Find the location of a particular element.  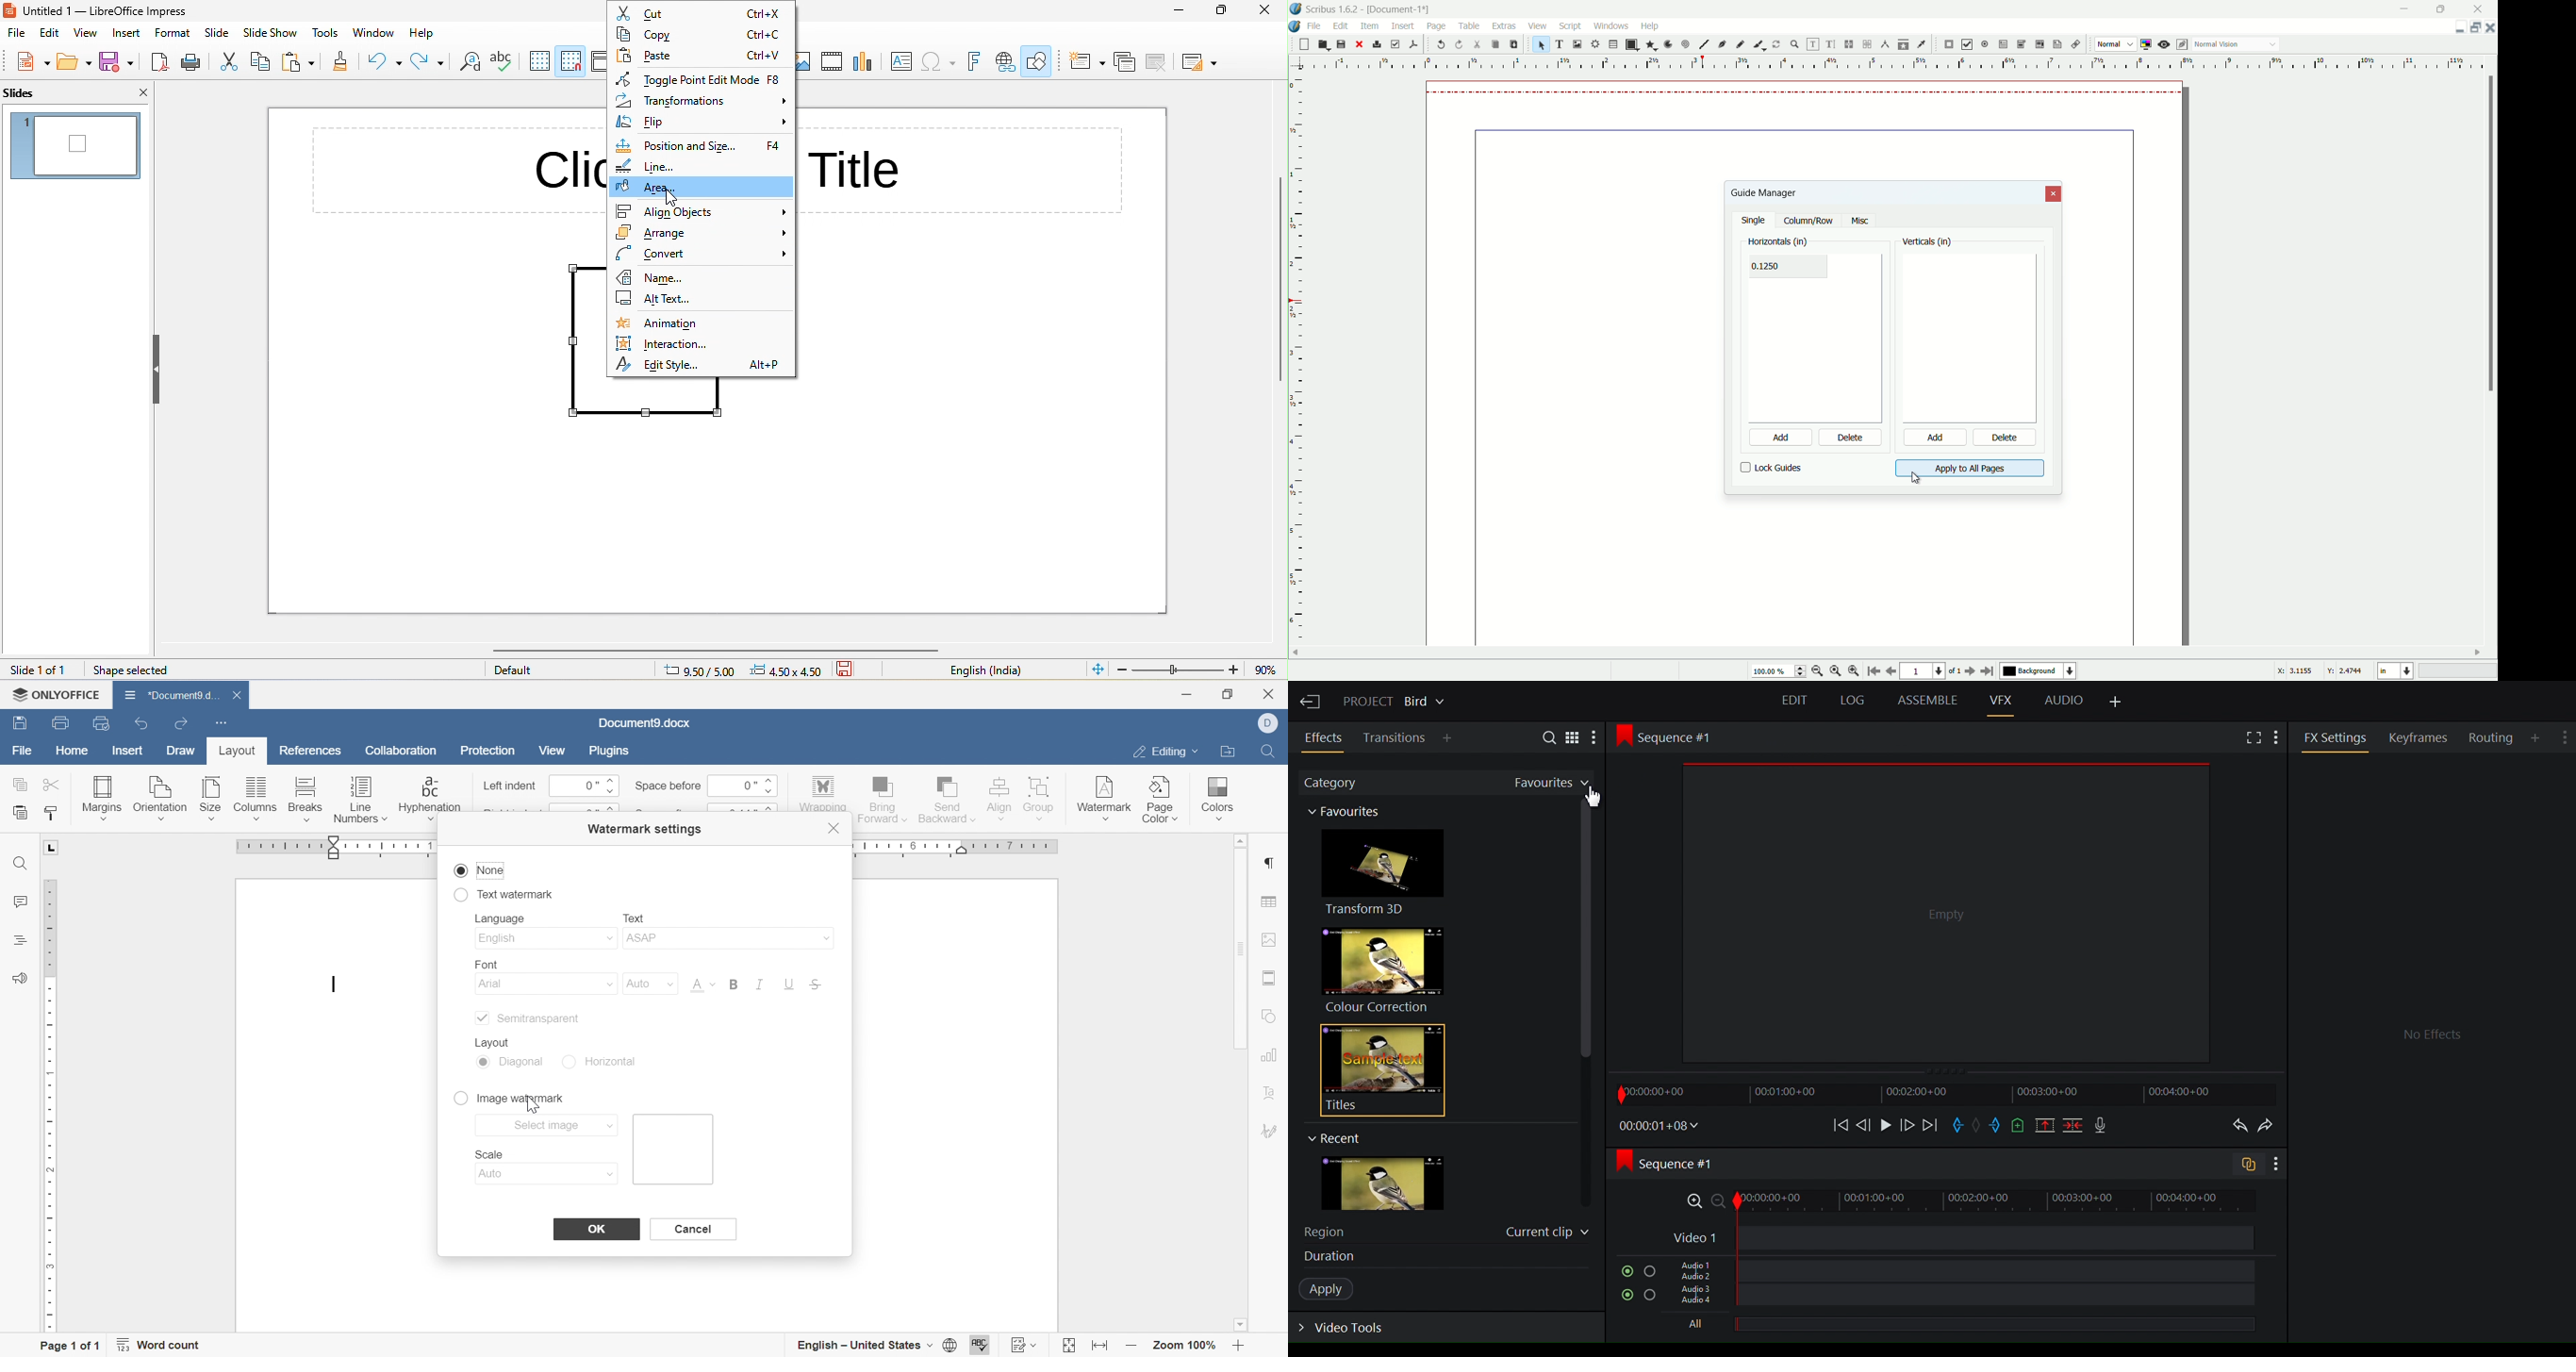

track changes is located at coordinates (1025, 1345).